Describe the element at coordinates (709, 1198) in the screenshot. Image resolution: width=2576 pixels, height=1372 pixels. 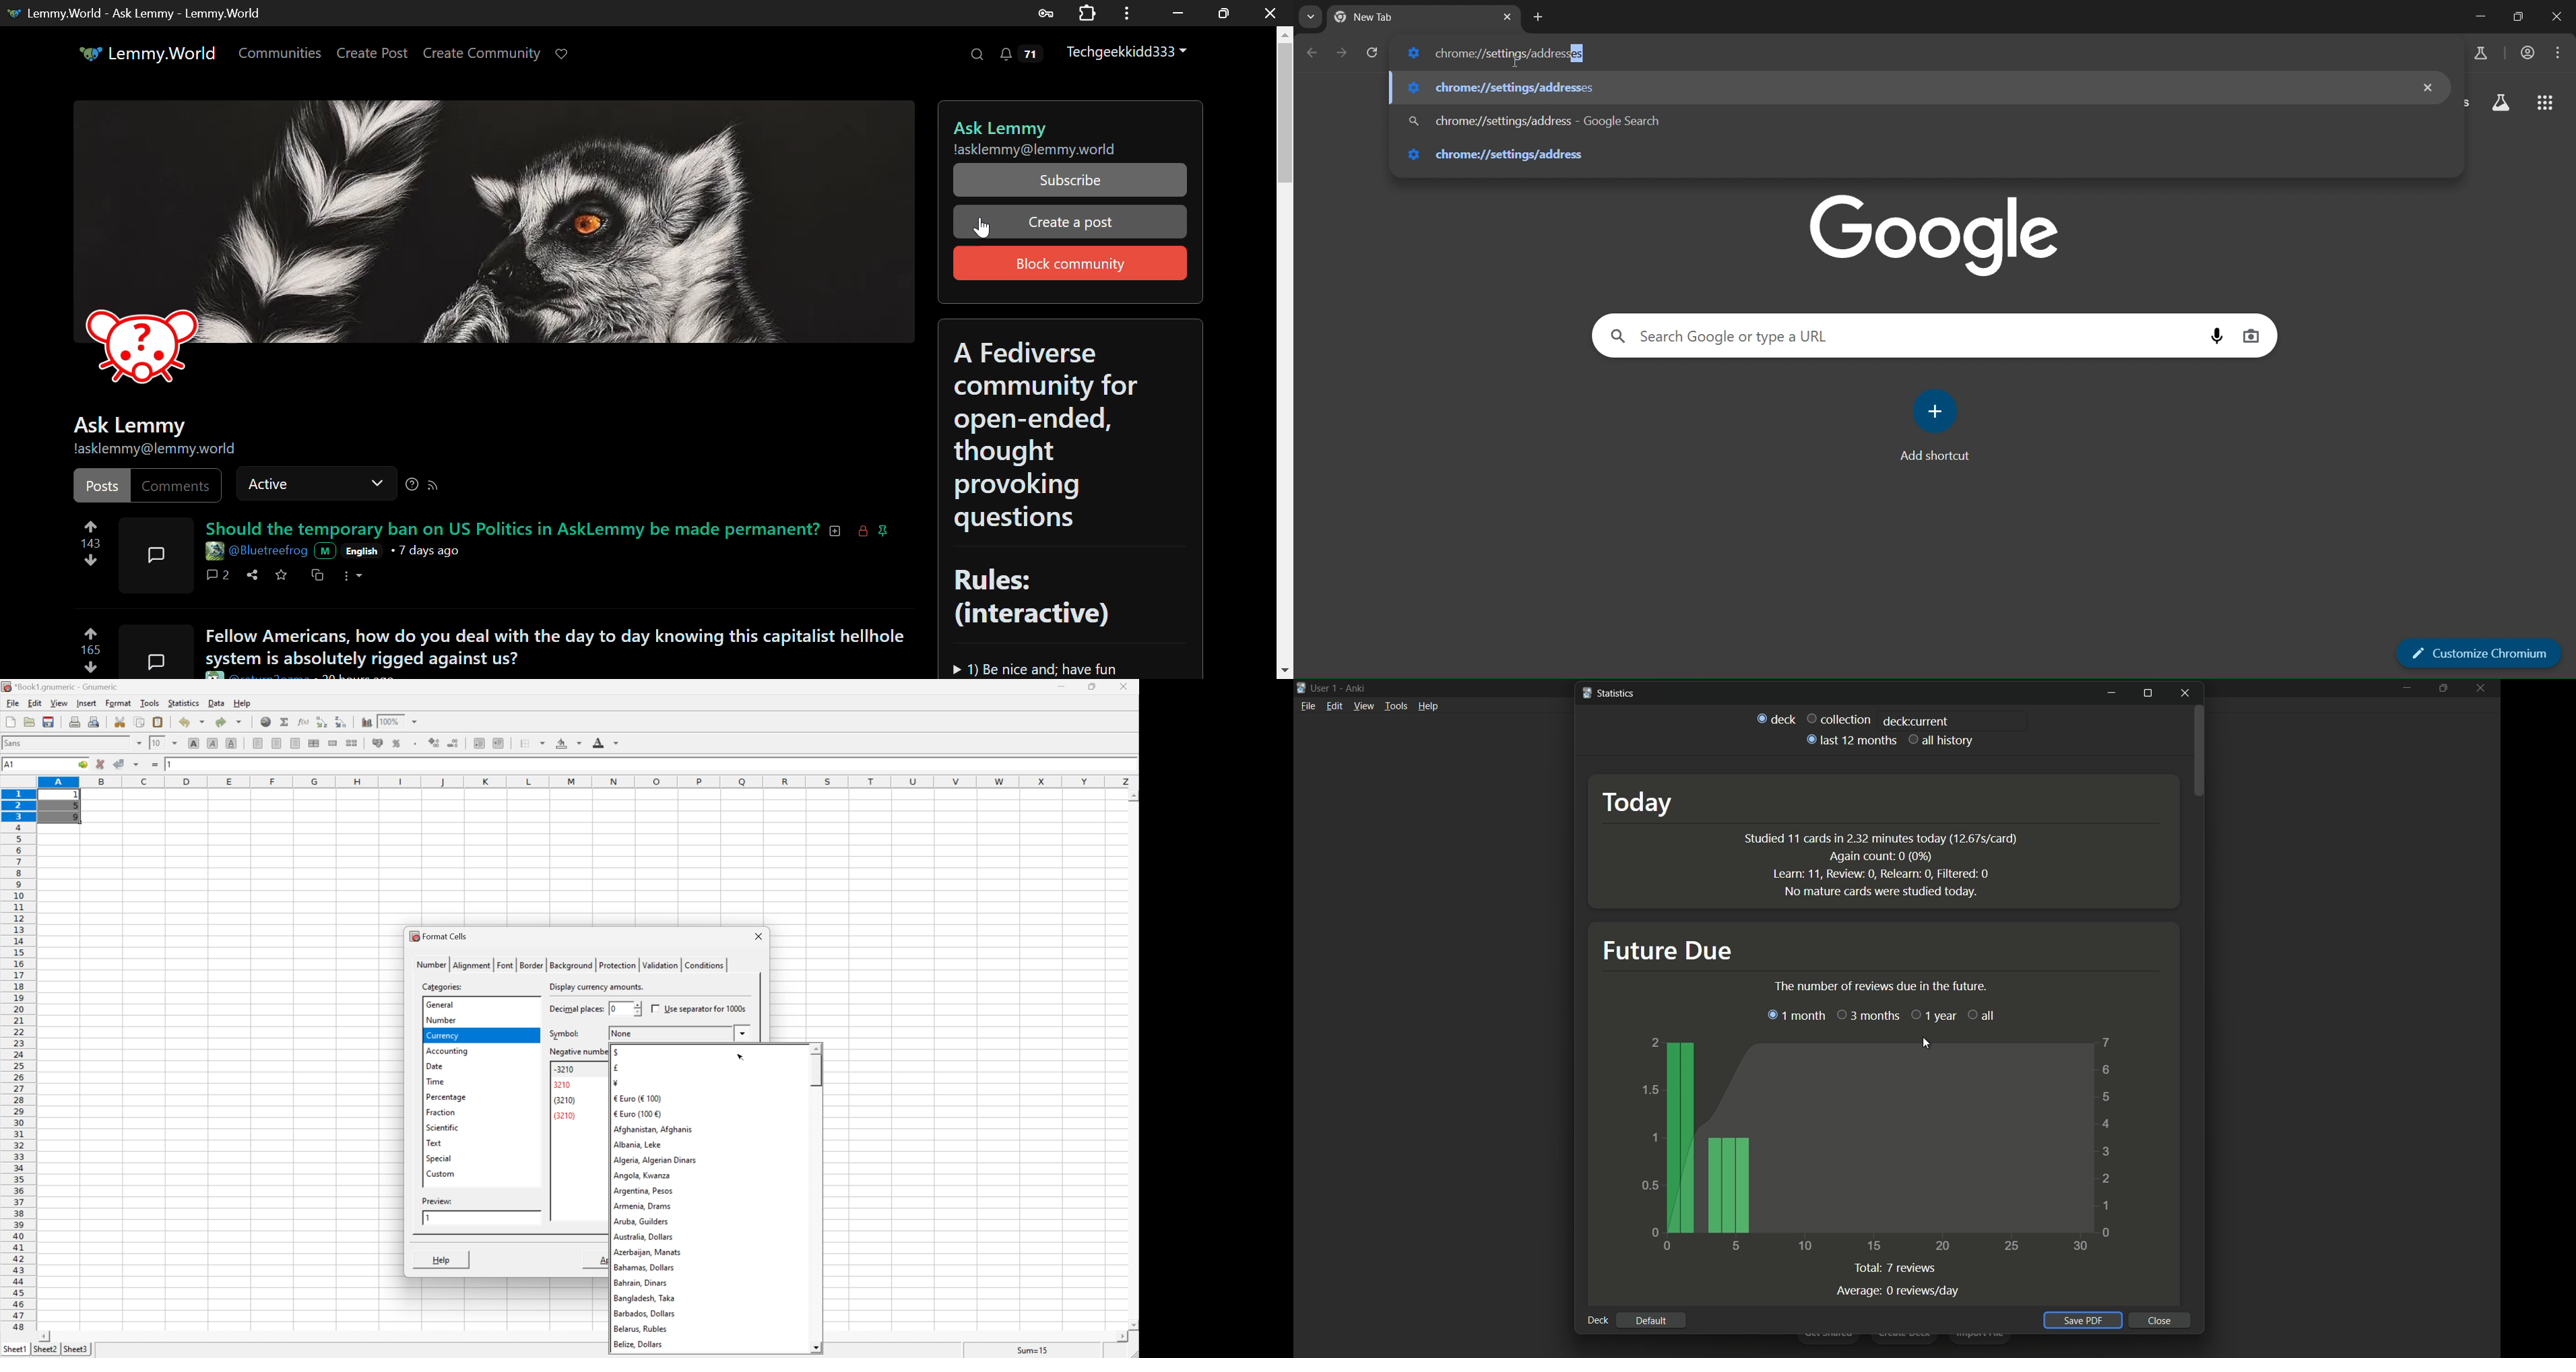
I see `currency symbols` at that location.